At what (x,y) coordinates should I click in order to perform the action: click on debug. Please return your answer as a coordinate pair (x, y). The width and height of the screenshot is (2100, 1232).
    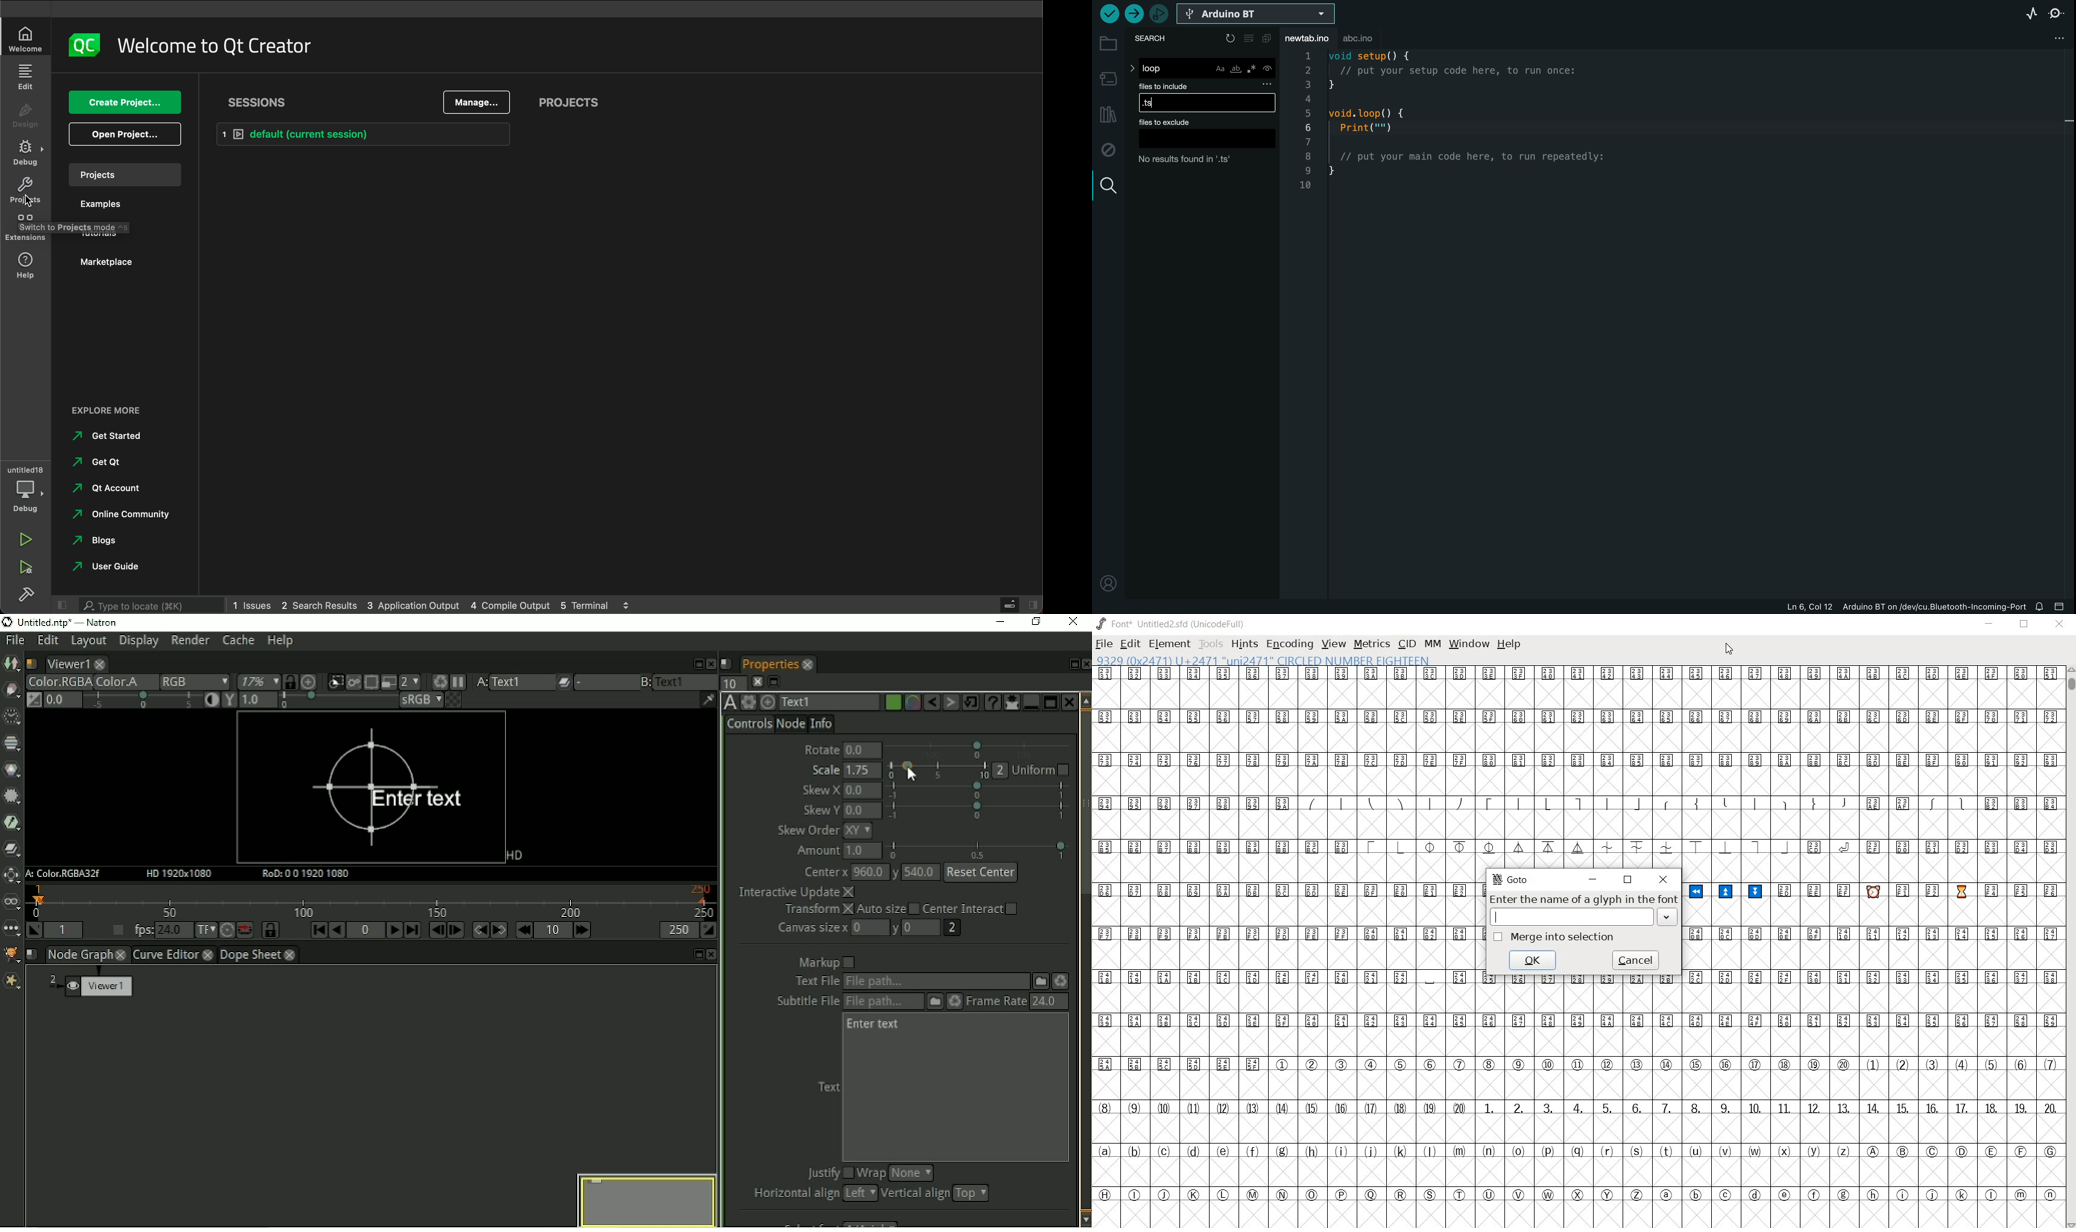
    Looking at the image, I should click on (25, 499).